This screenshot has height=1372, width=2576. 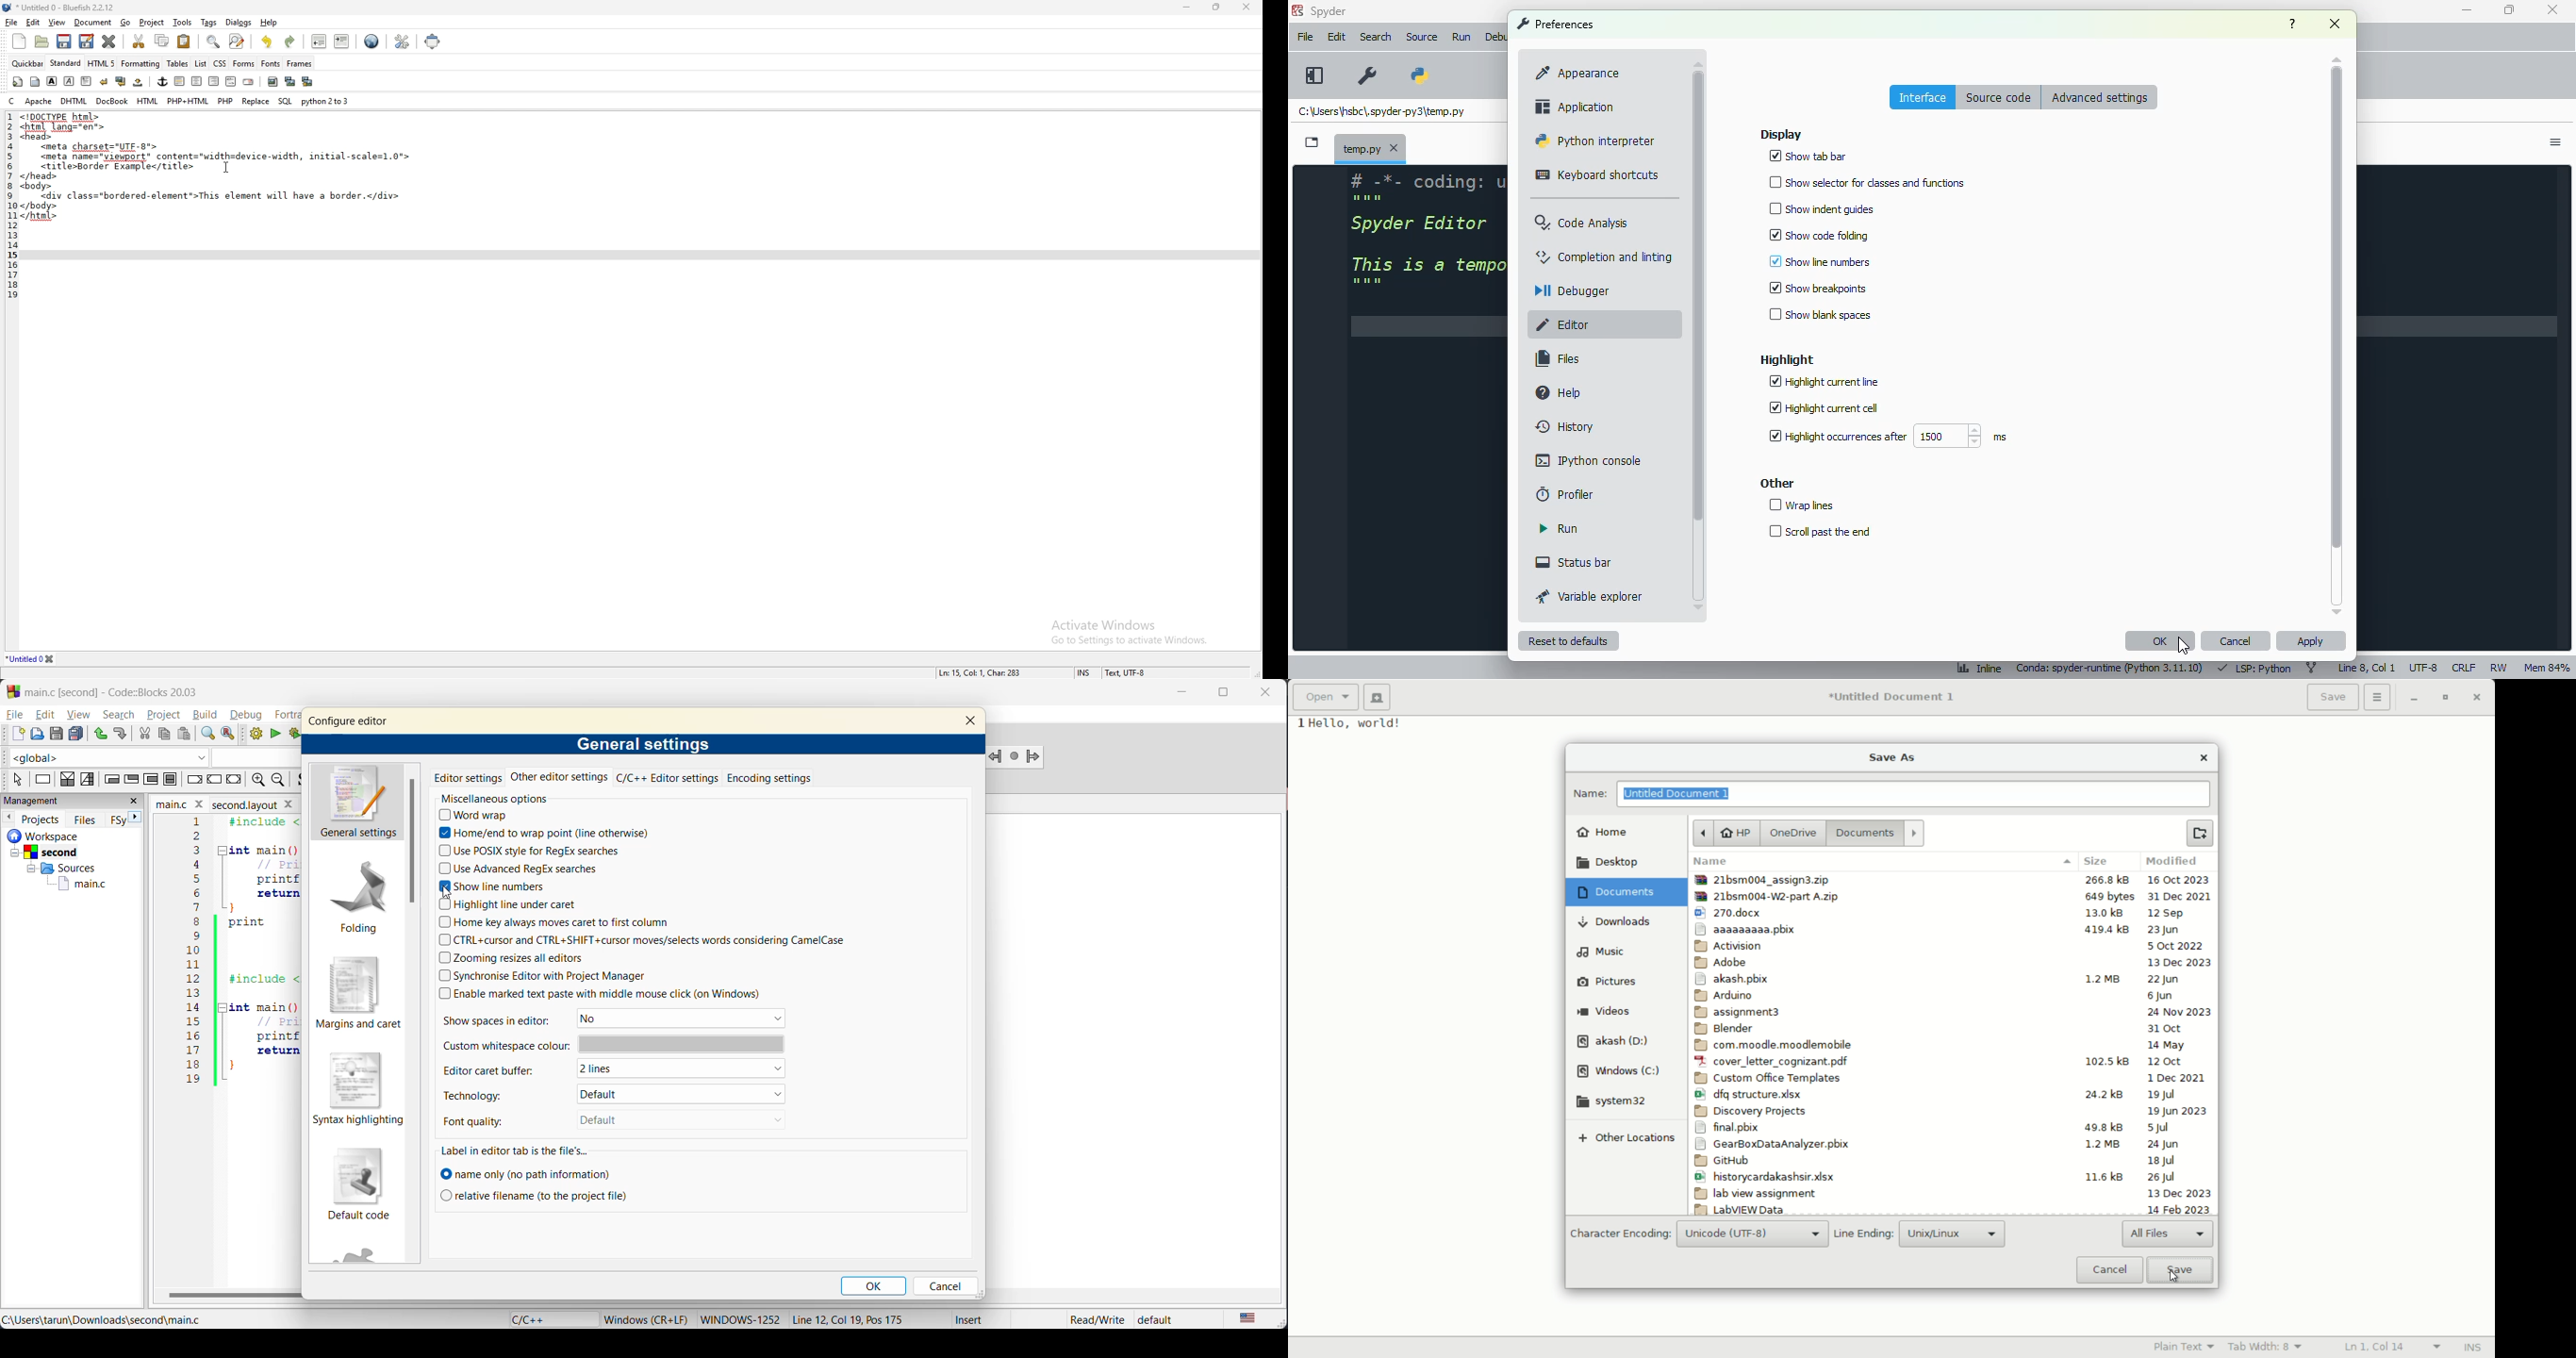 I want to click on use POSIX style for regex searches, so click(x=533, y=853).